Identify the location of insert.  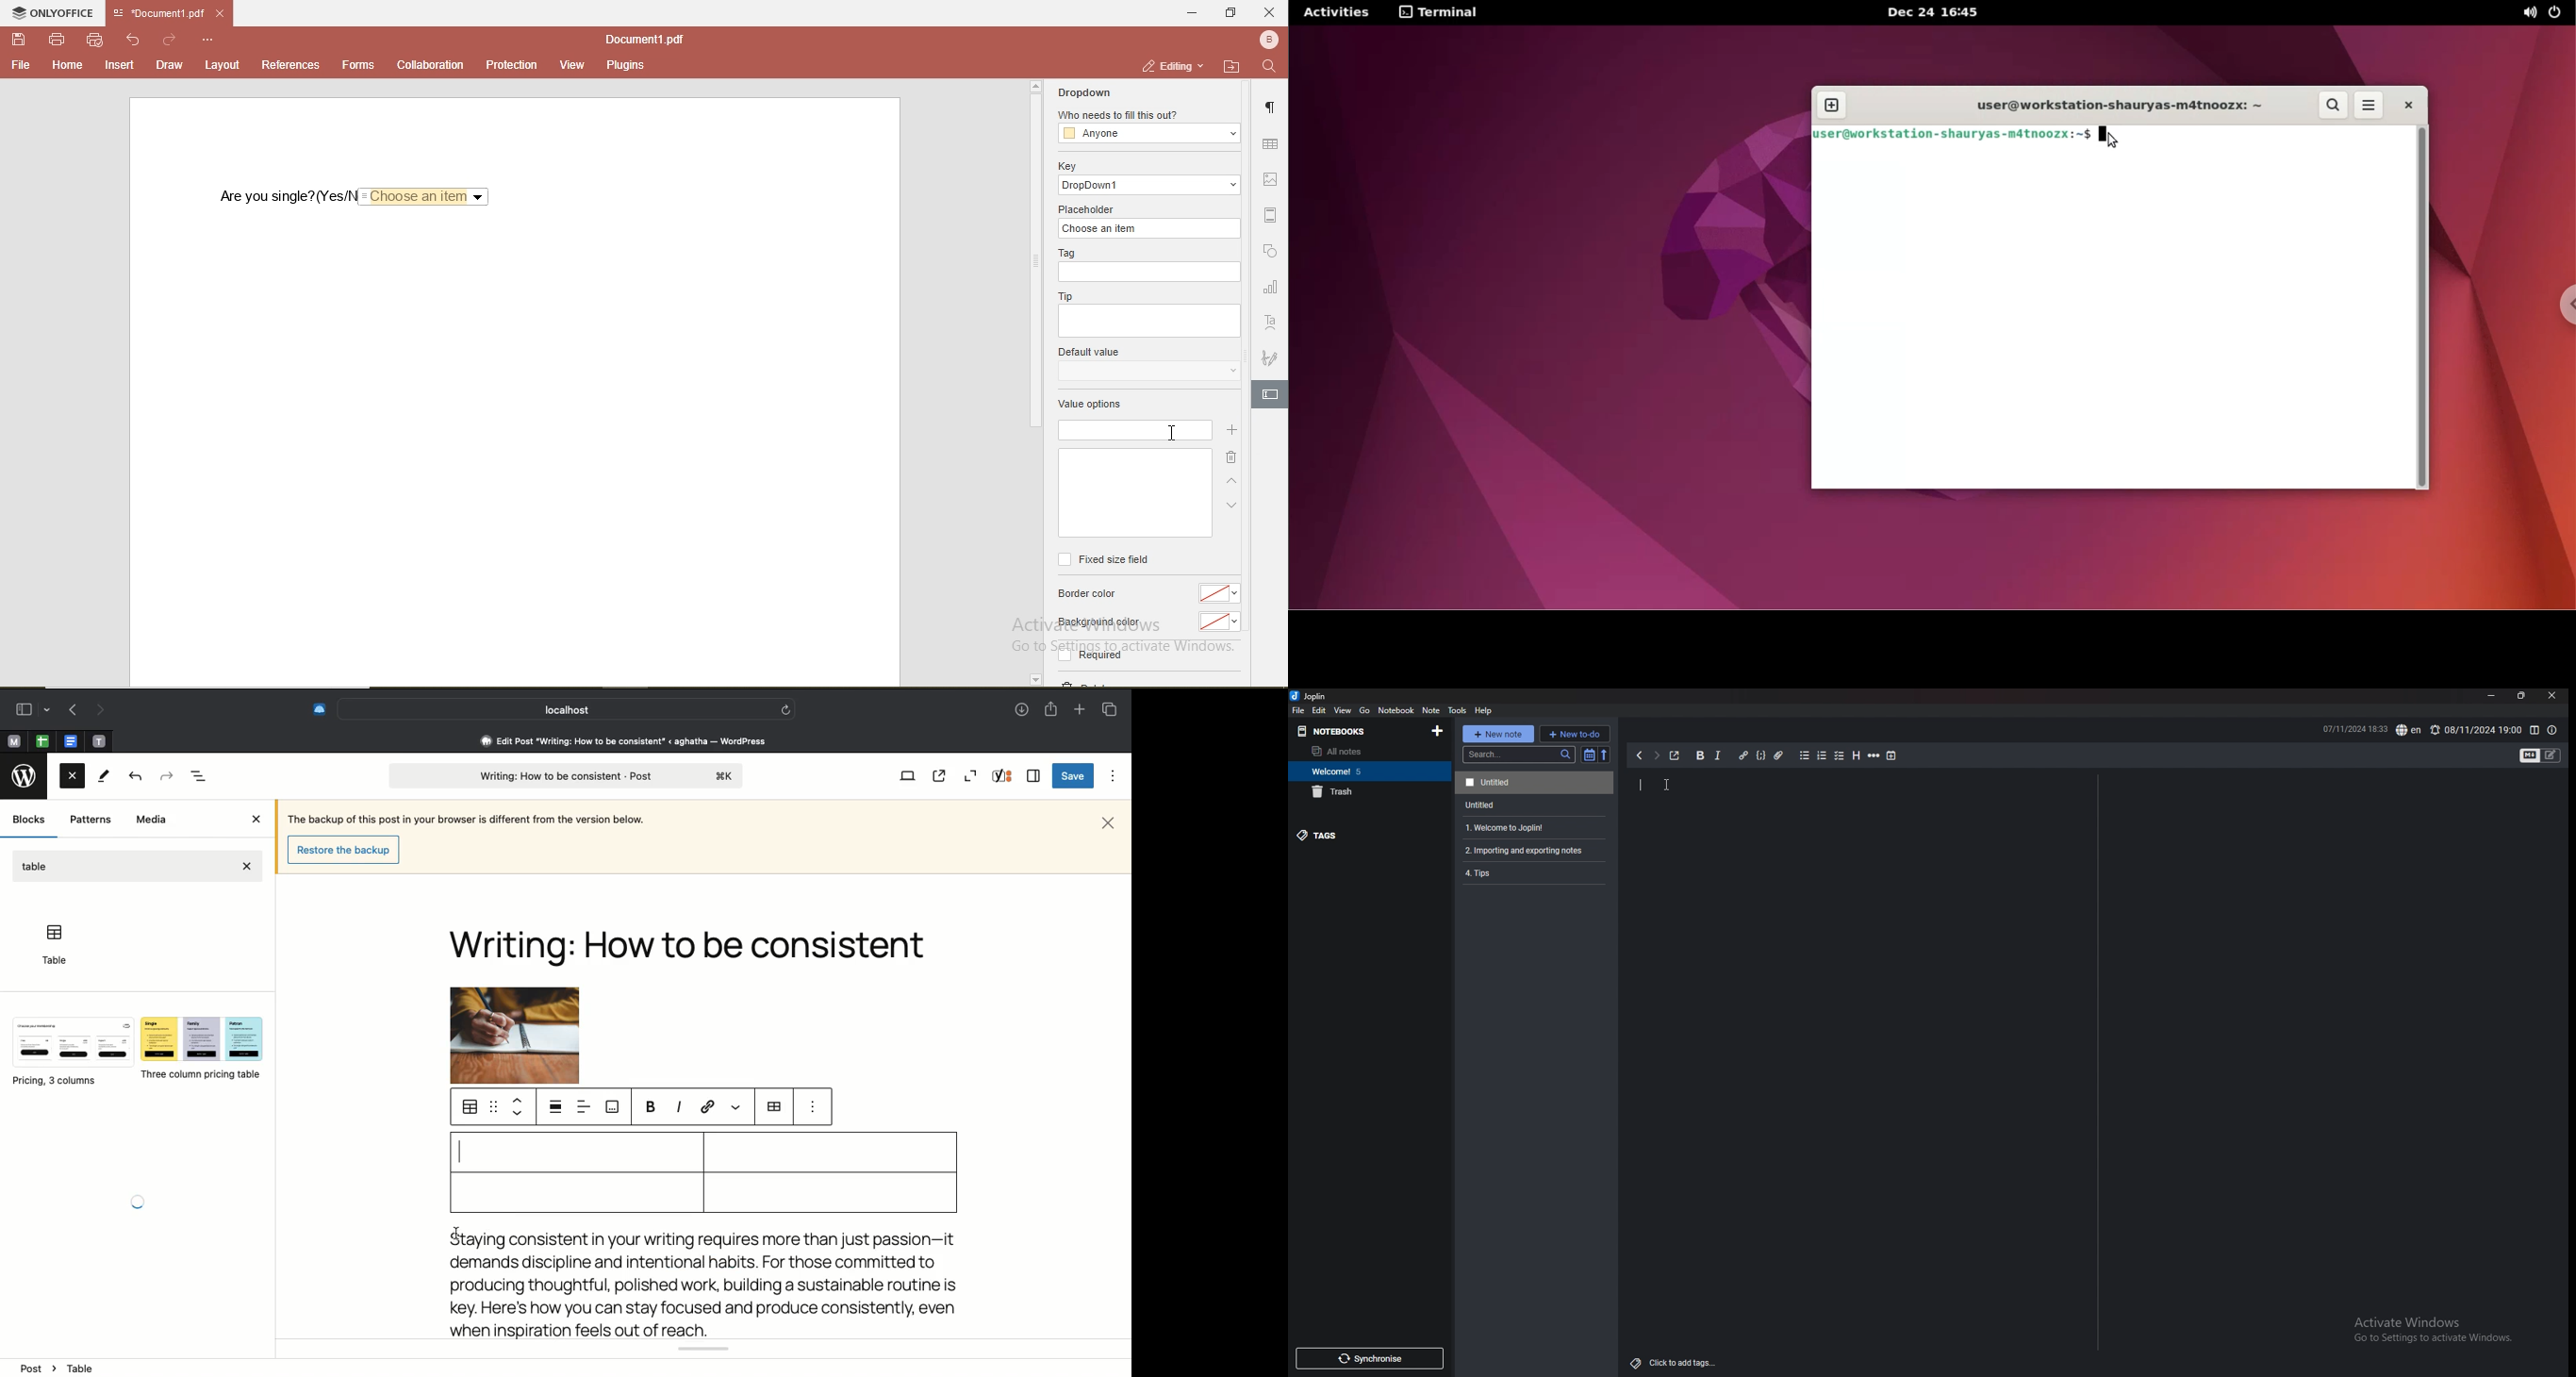
(120, 67).